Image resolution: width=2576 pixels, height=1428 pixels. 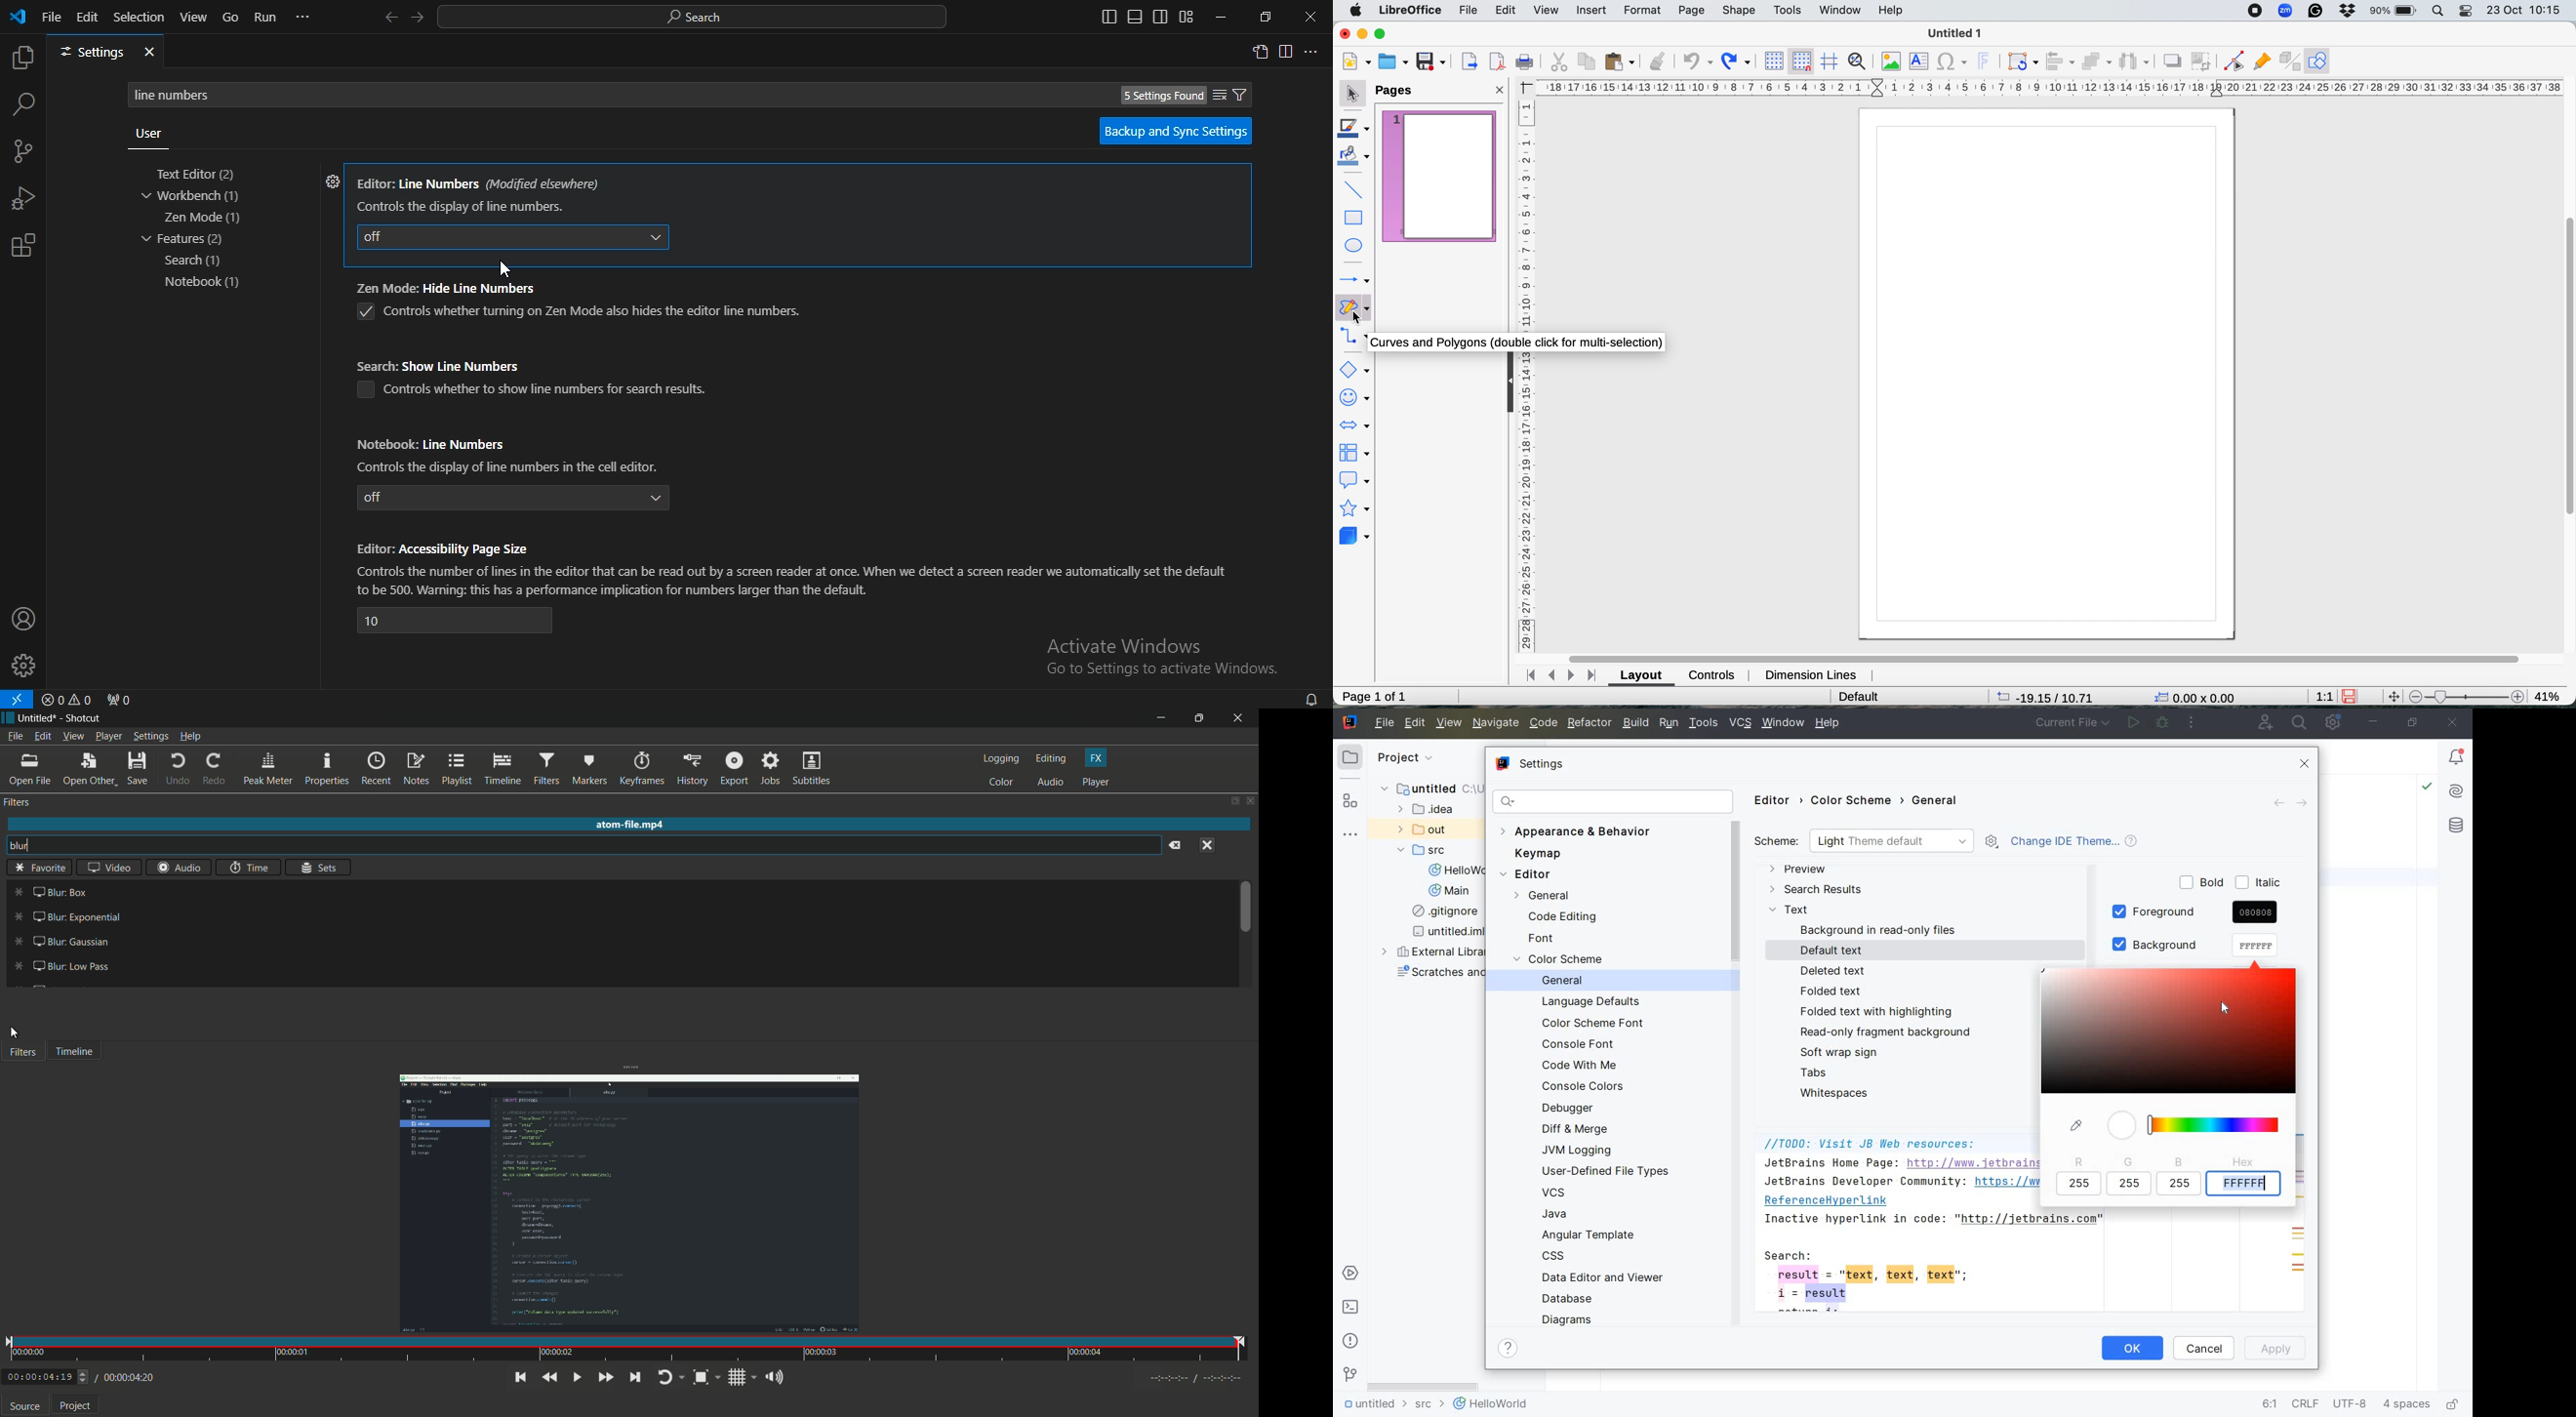 I want to click on display grid, so click(x=1777, y=60).